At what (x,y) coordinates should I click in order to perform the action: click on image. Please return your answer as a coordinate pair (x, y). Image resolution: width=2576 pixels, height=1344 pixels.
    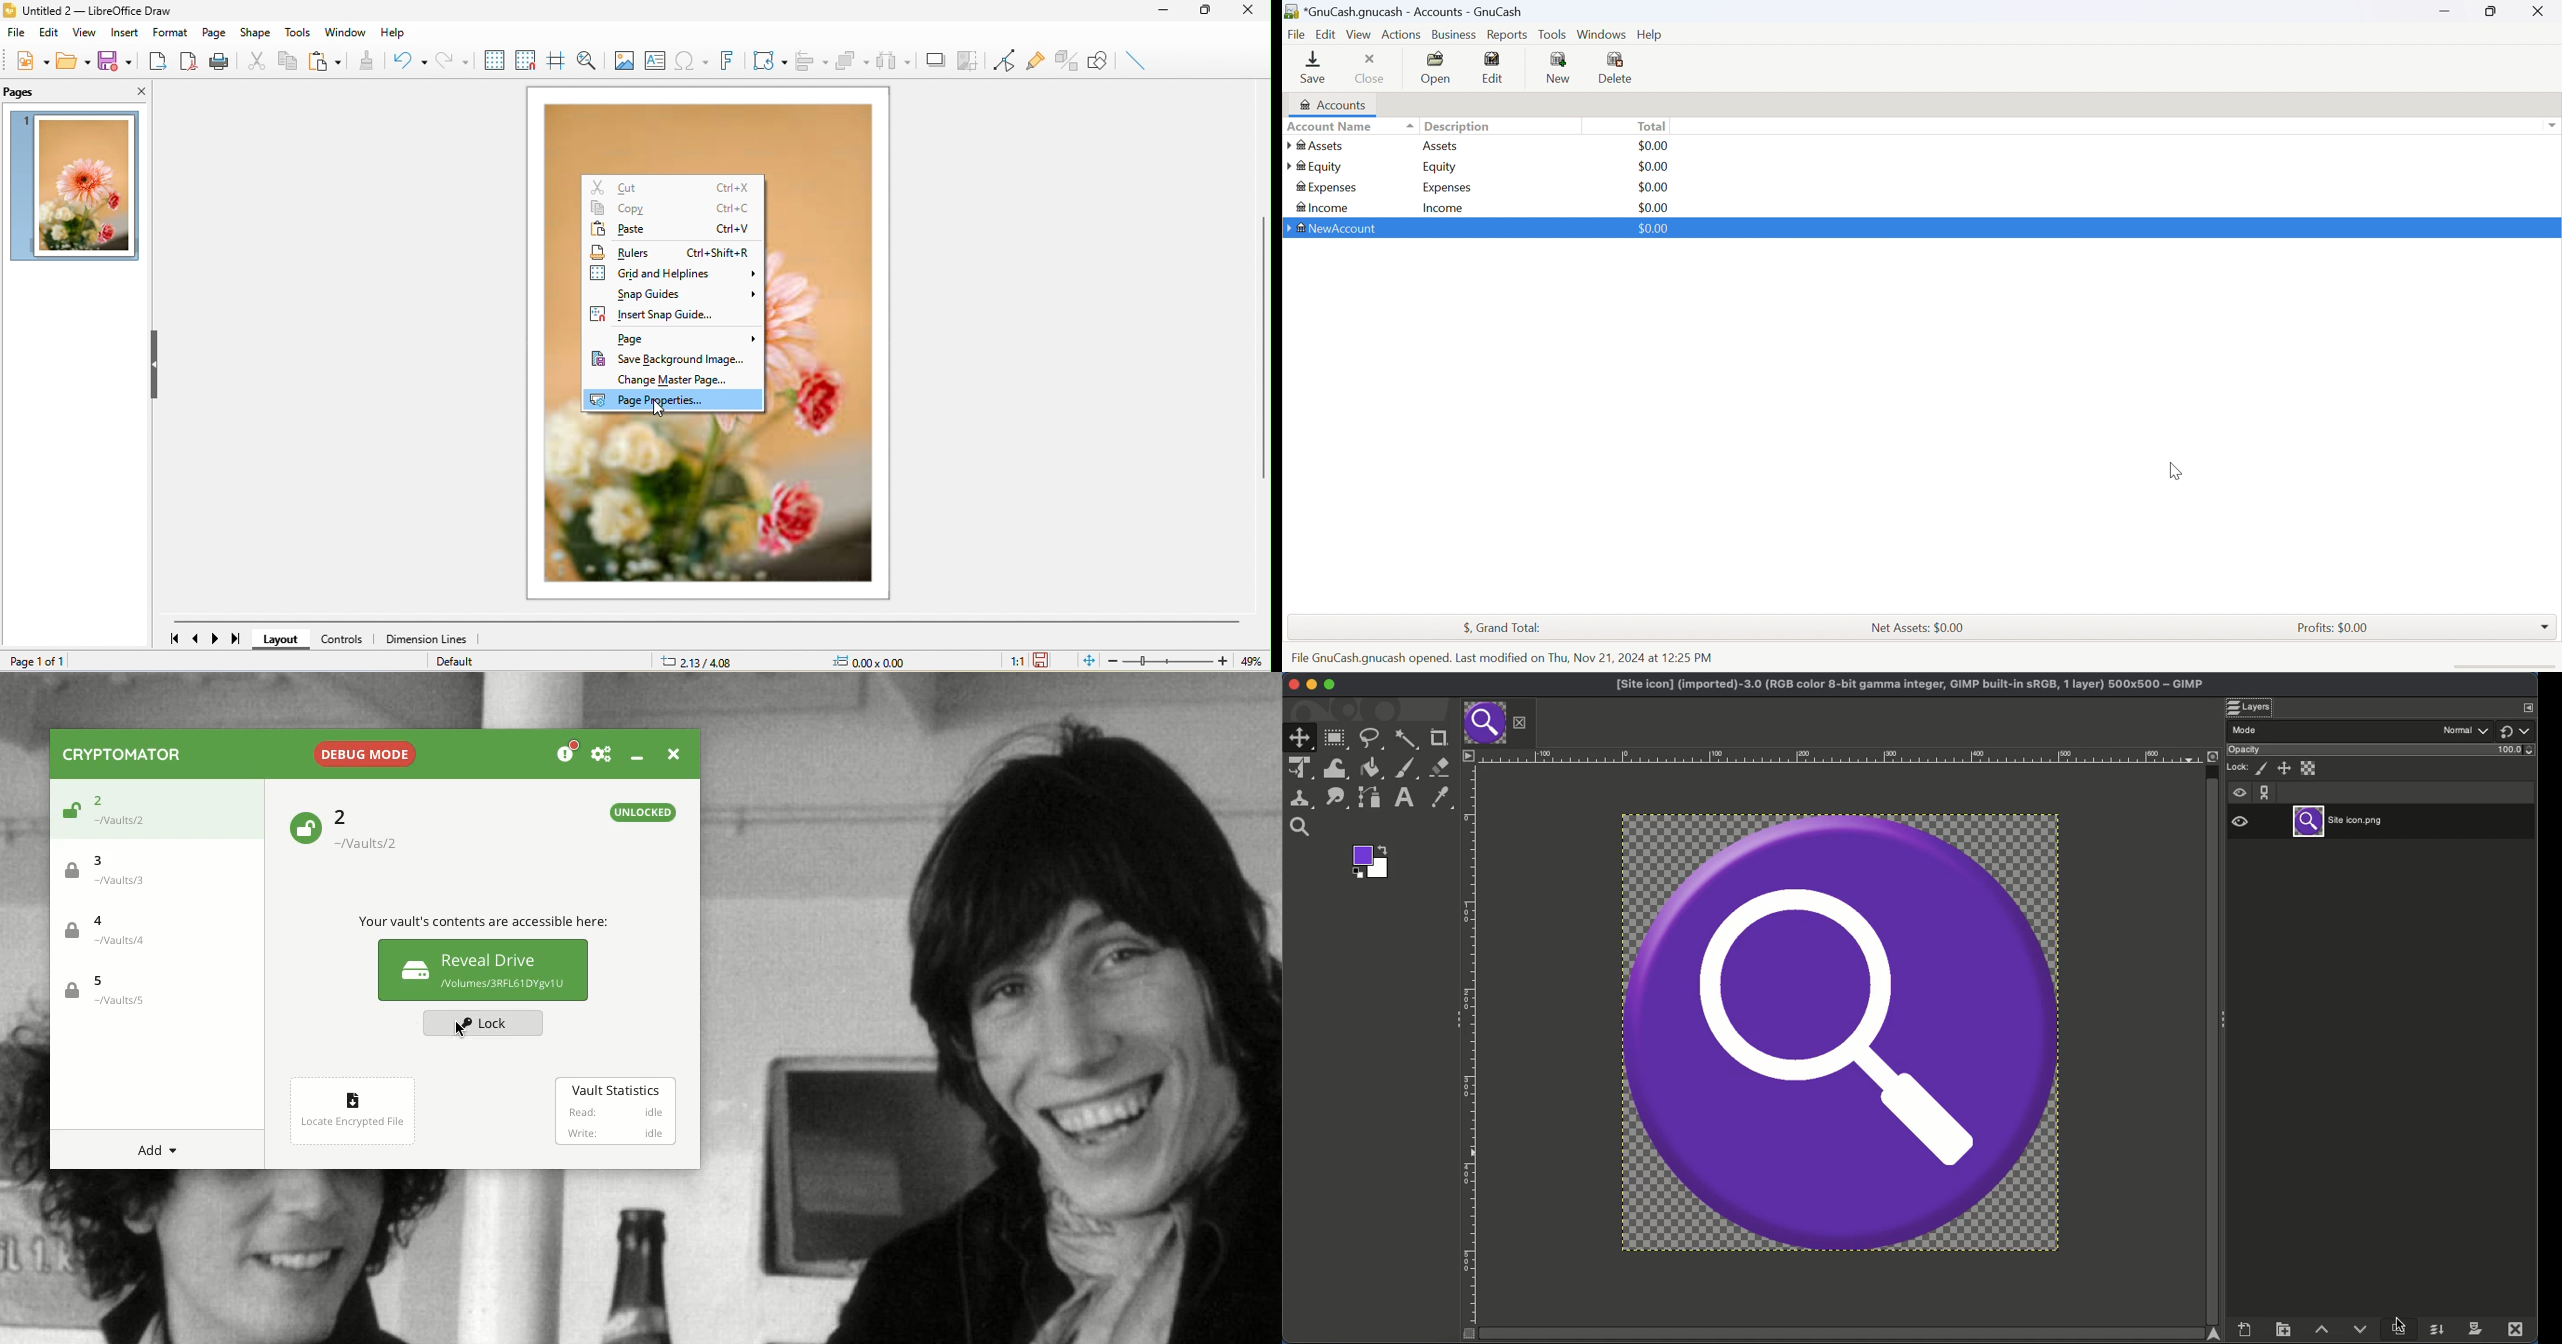
    Looking at the image, I should click on (628, 60).